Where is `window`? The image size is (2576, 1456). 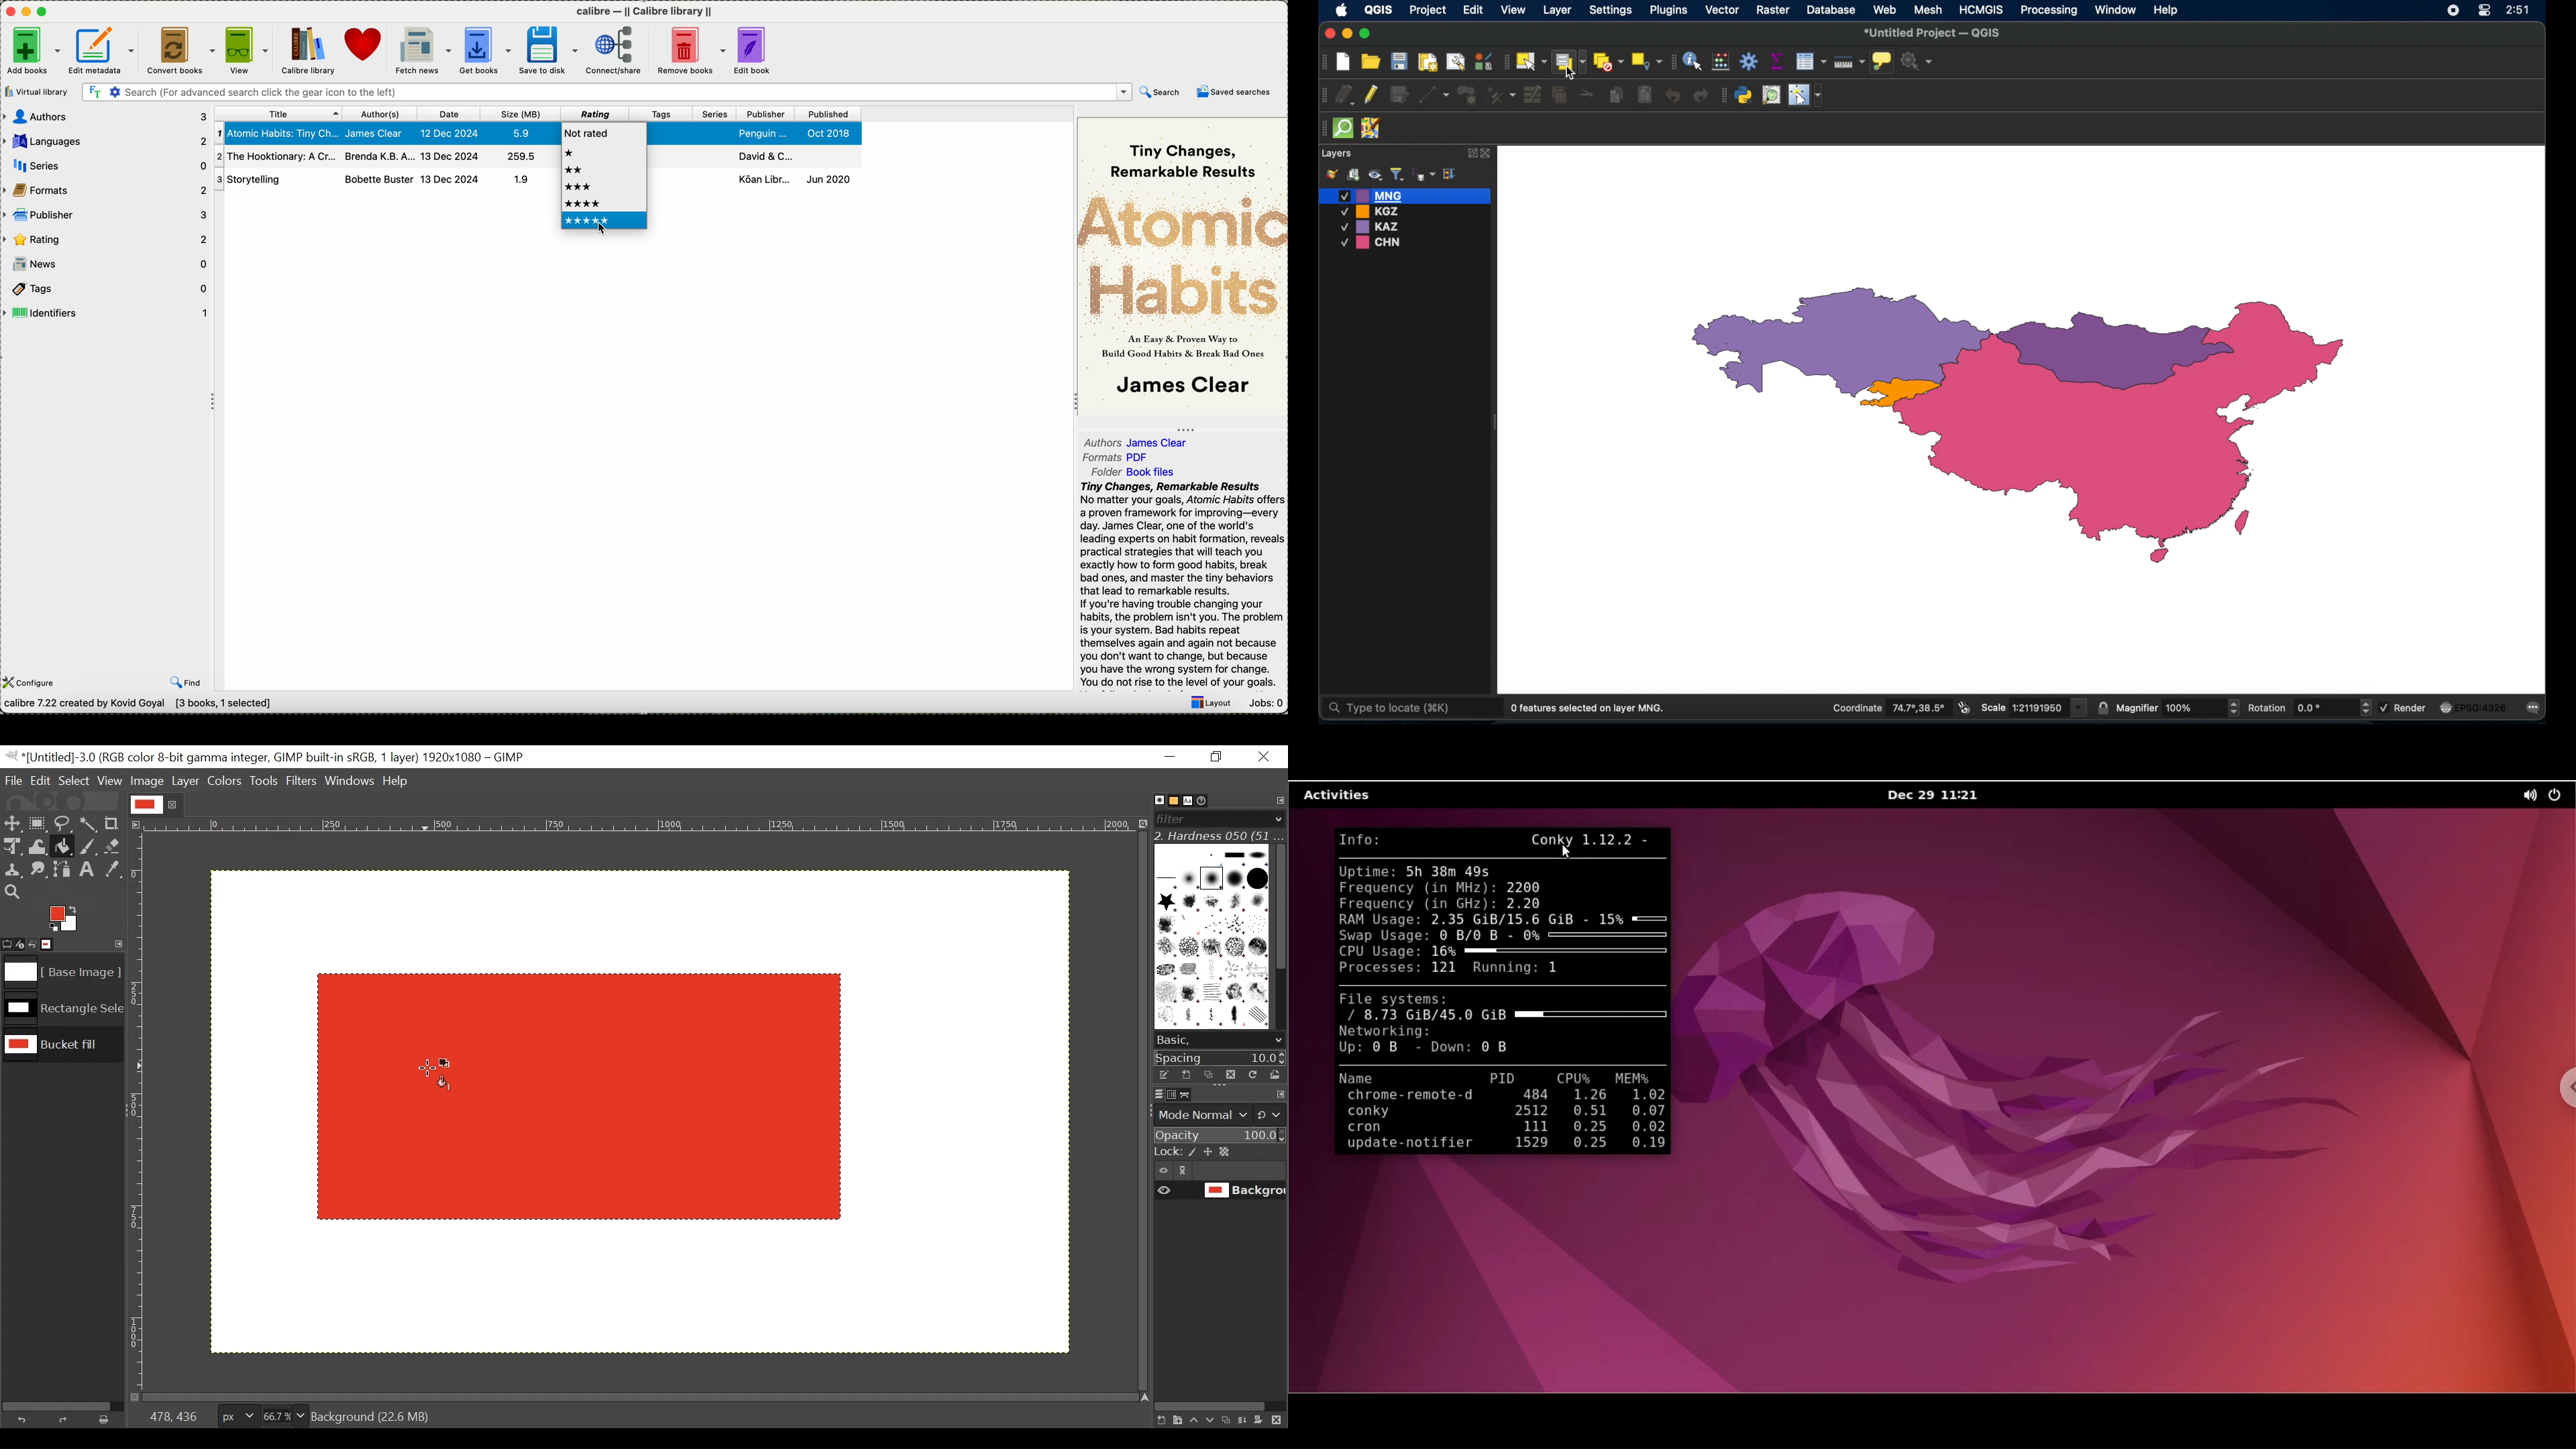 window is located at coordinates (2116, 10).